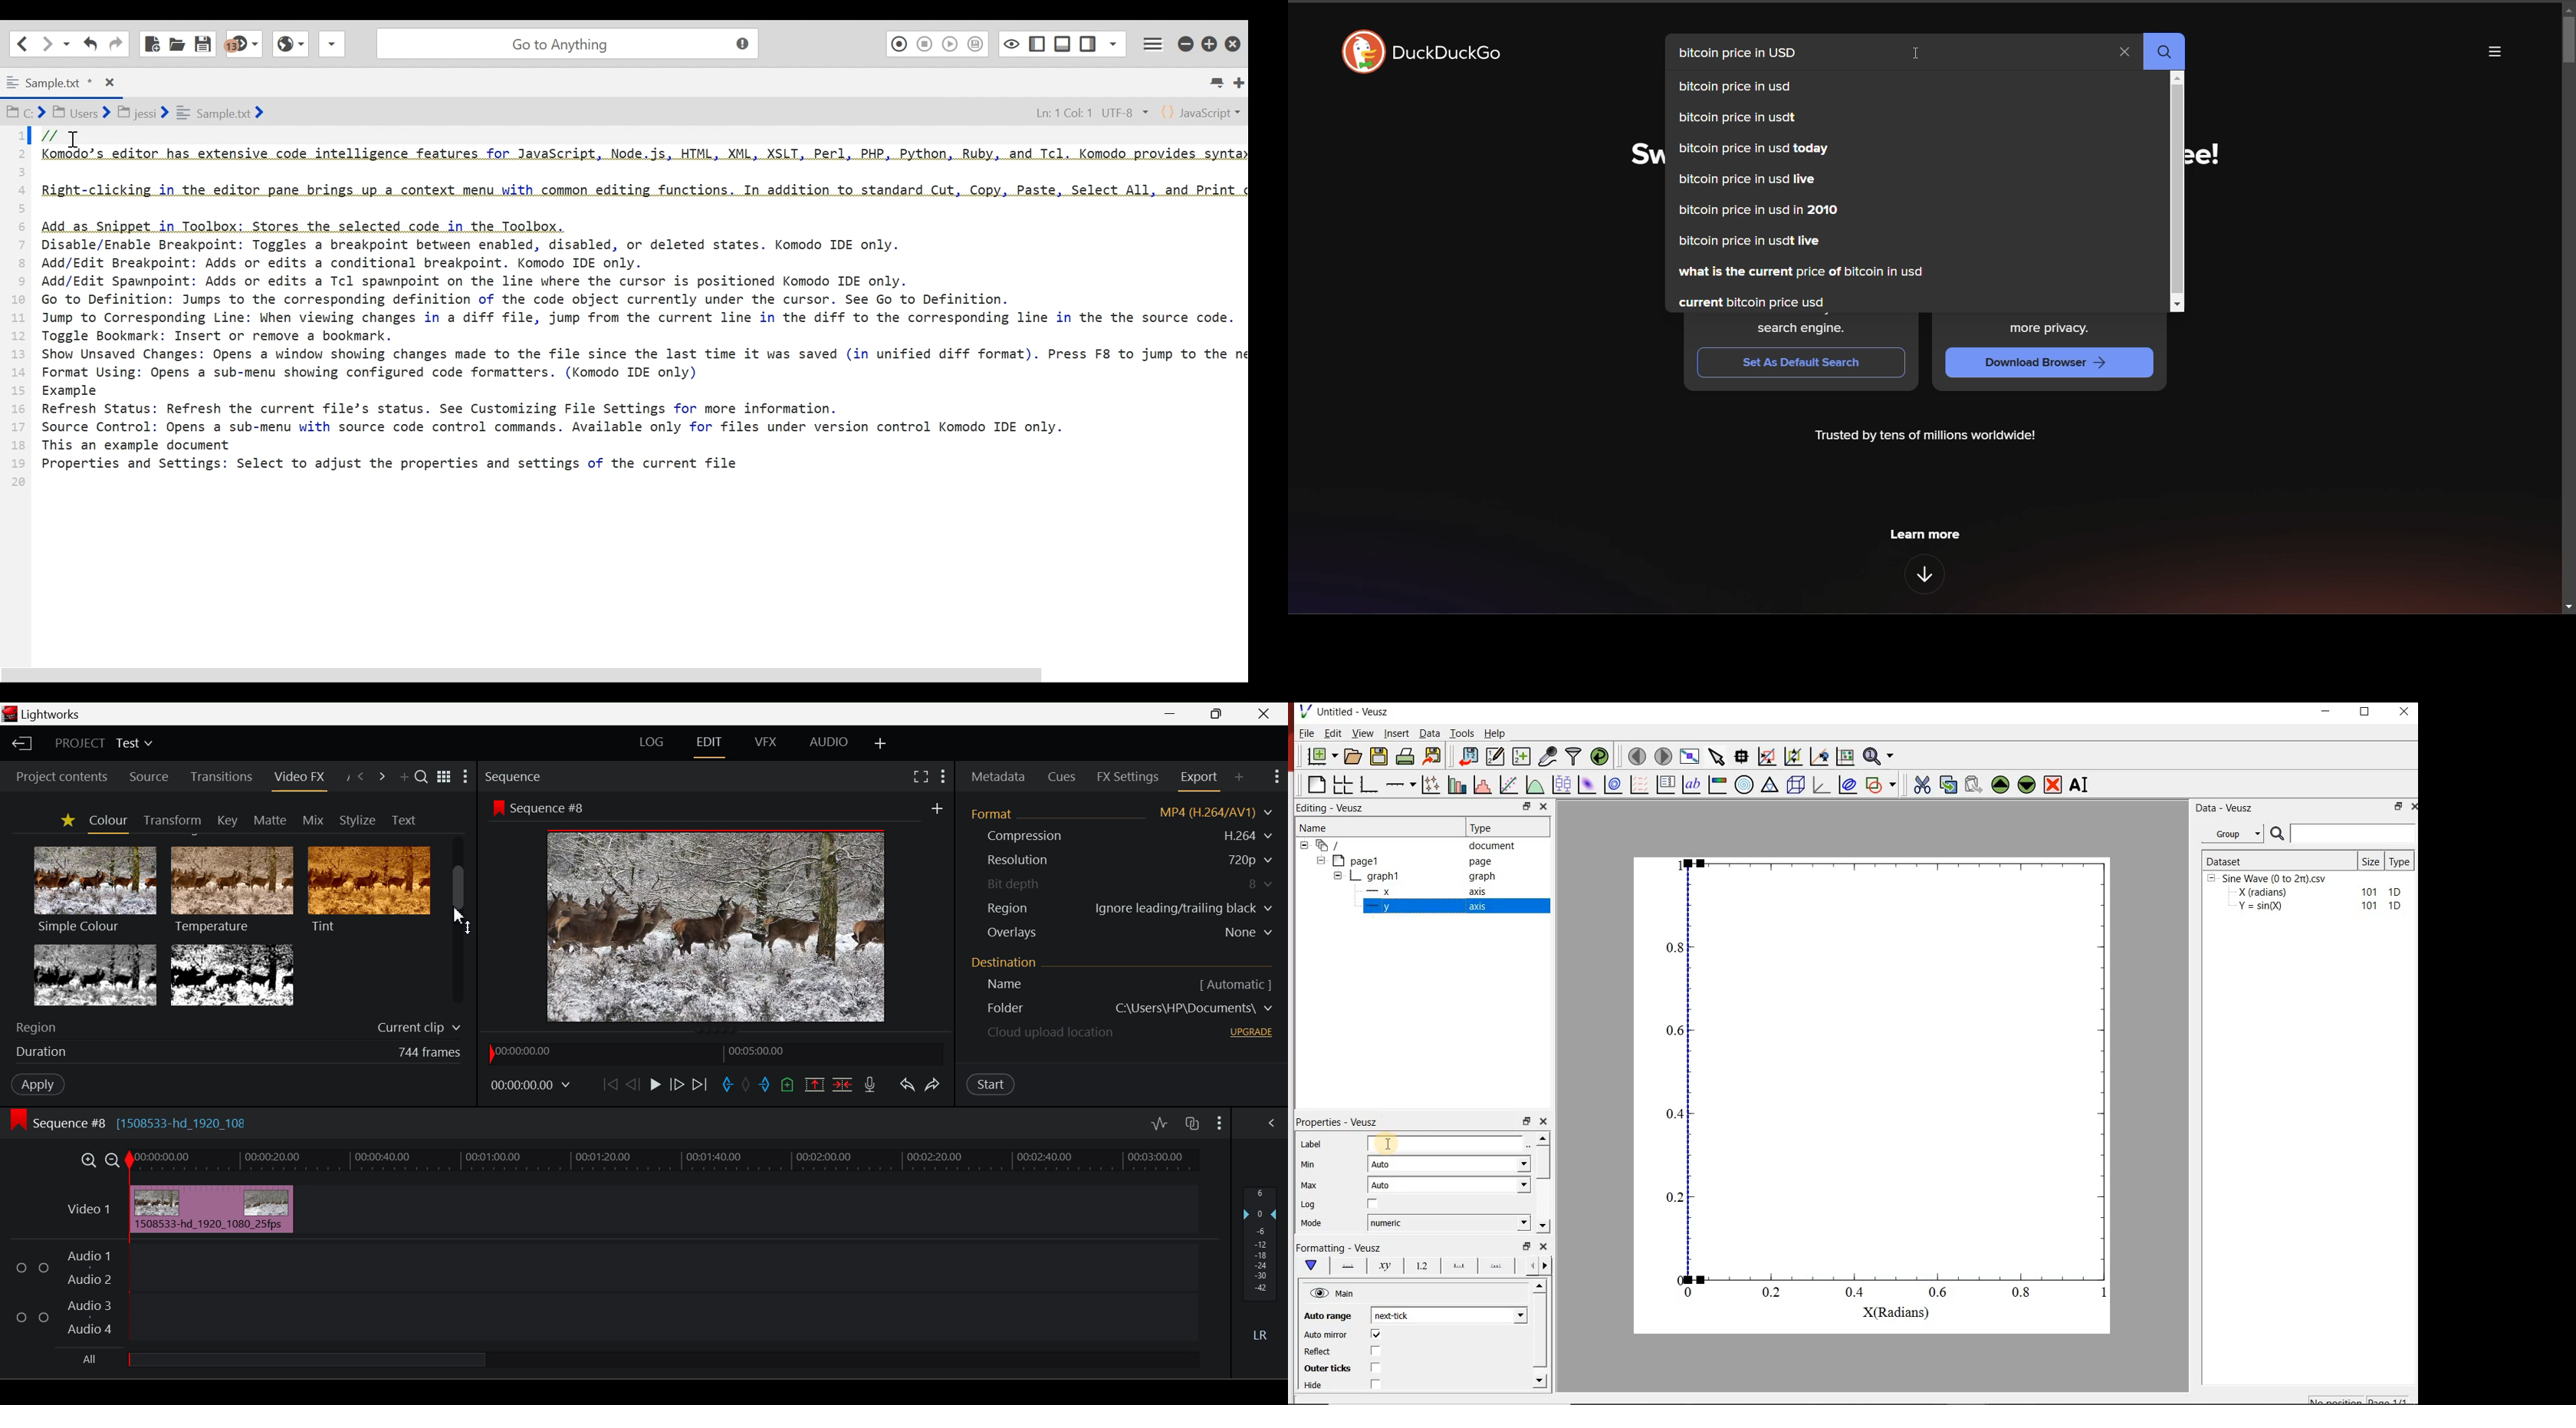 This screenshot has height=1428, width=2576. What do you see at coordinates (813, 1085) in the screenshot?
I see `Remove marked section` at bounding box center [813, 1085].